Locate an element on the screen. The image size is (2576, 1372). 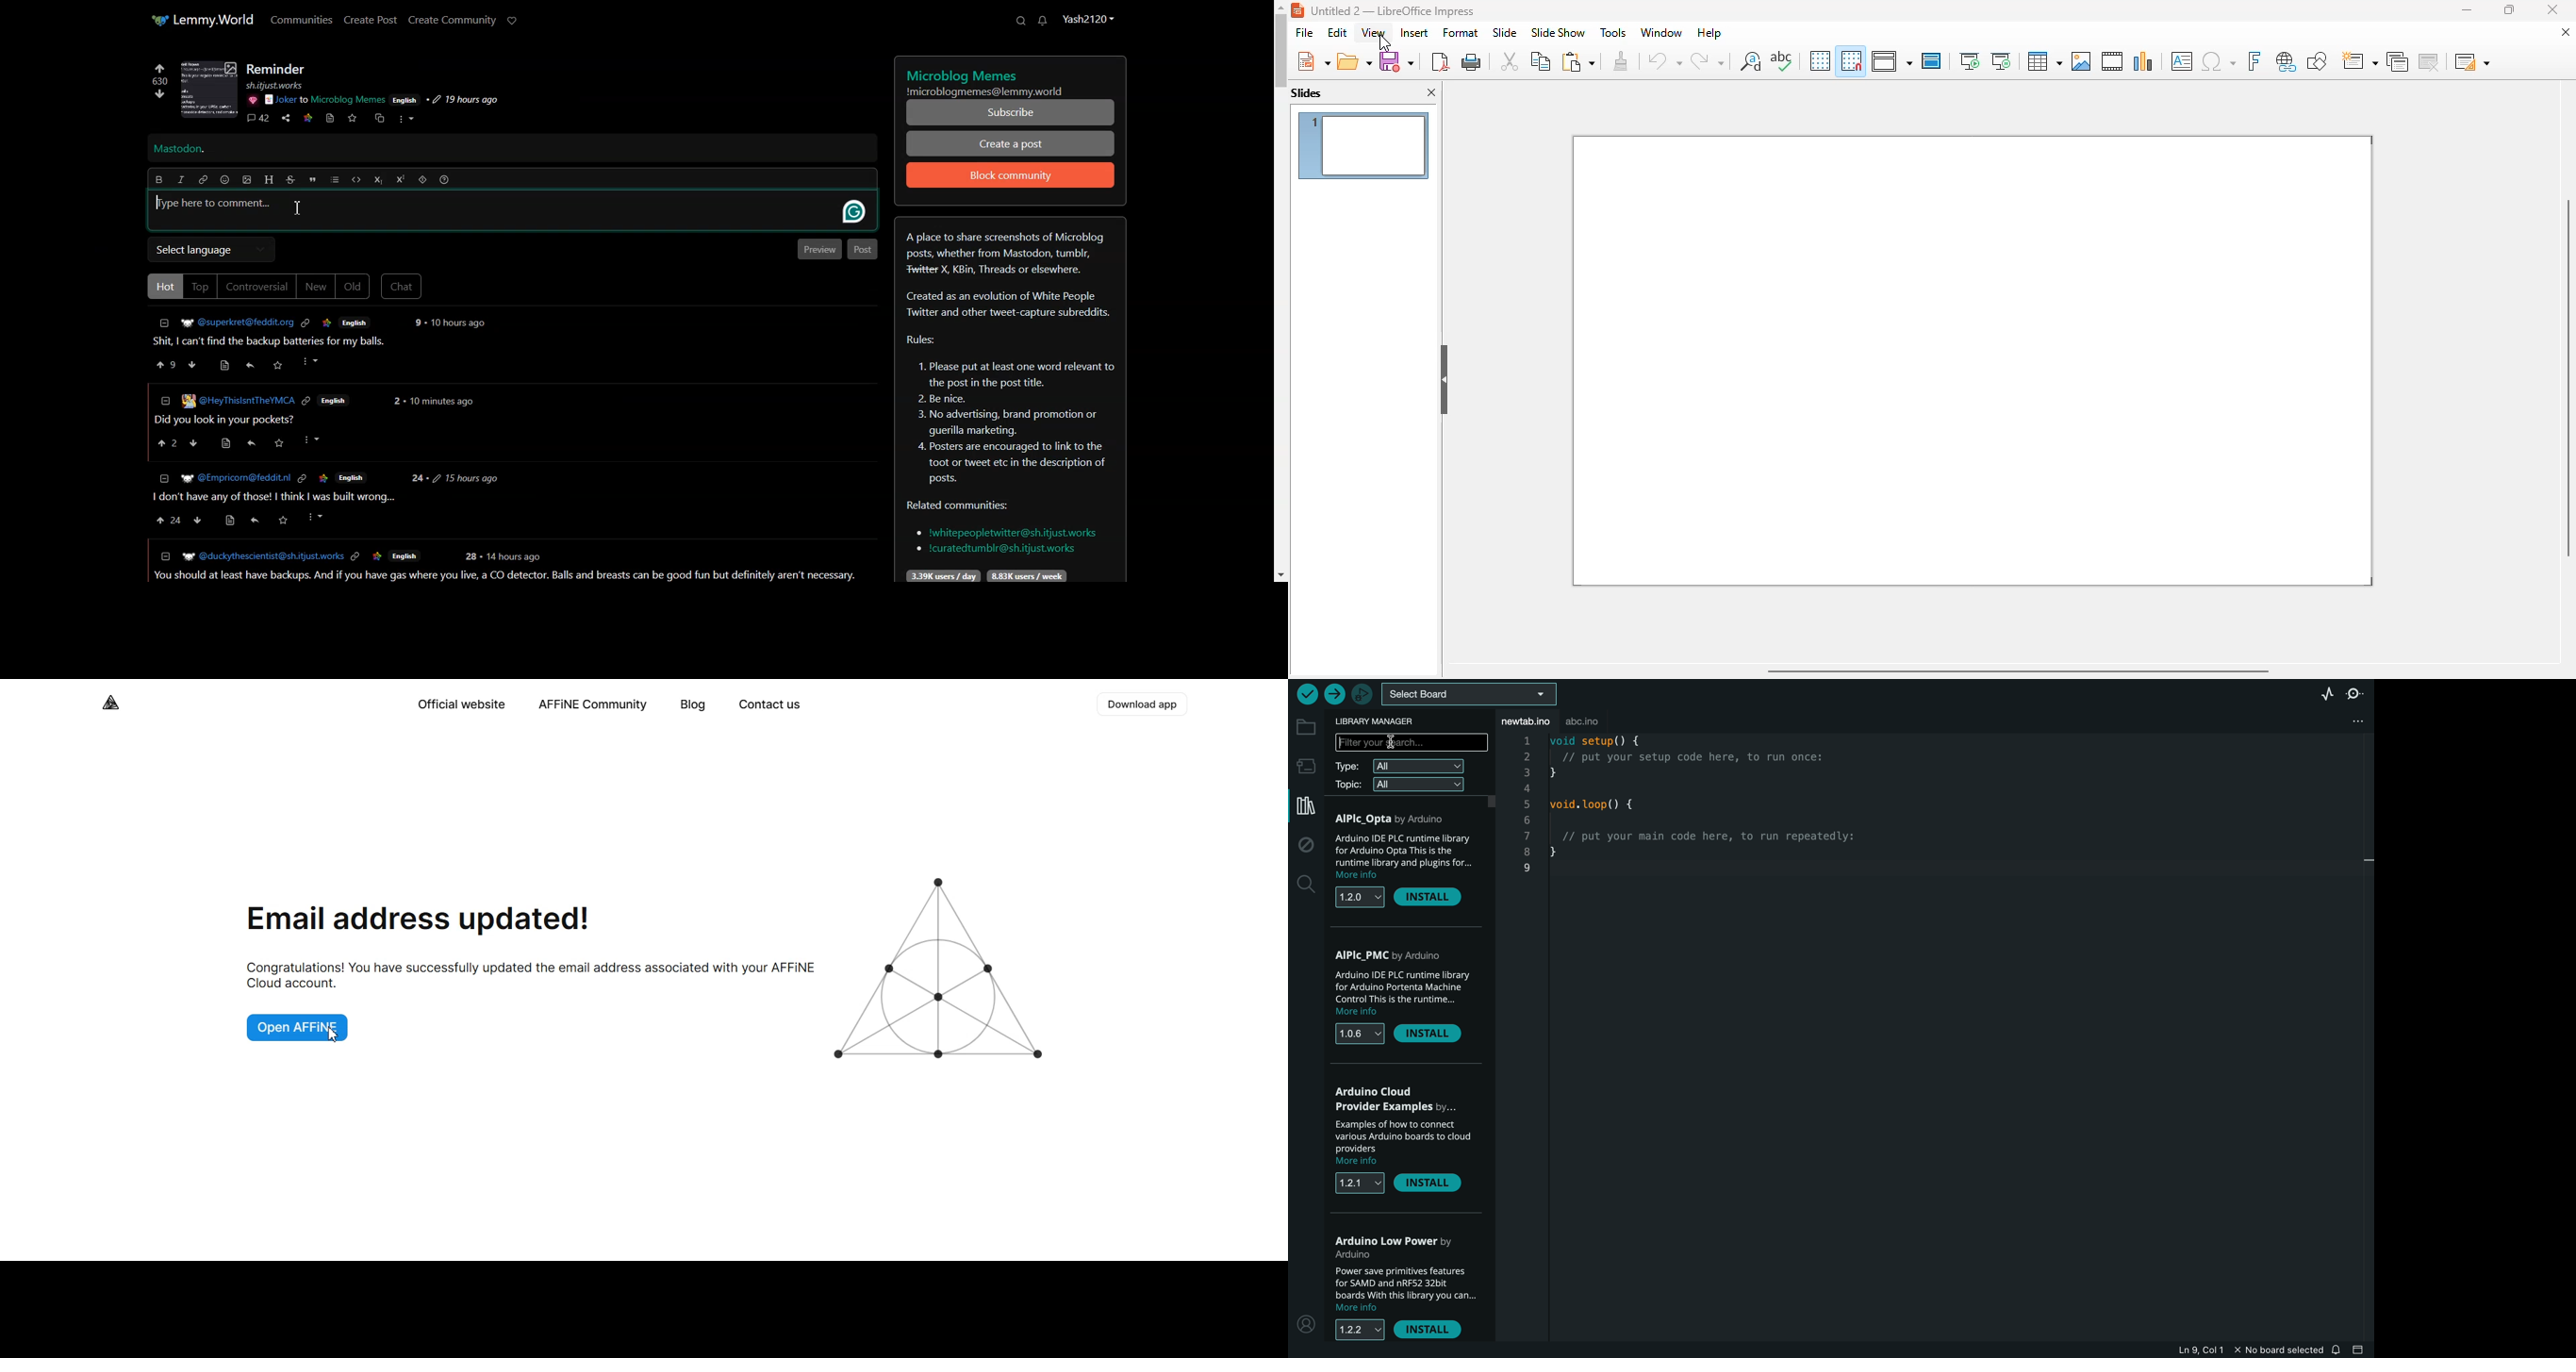
Code is located at coordinates (356, 180).